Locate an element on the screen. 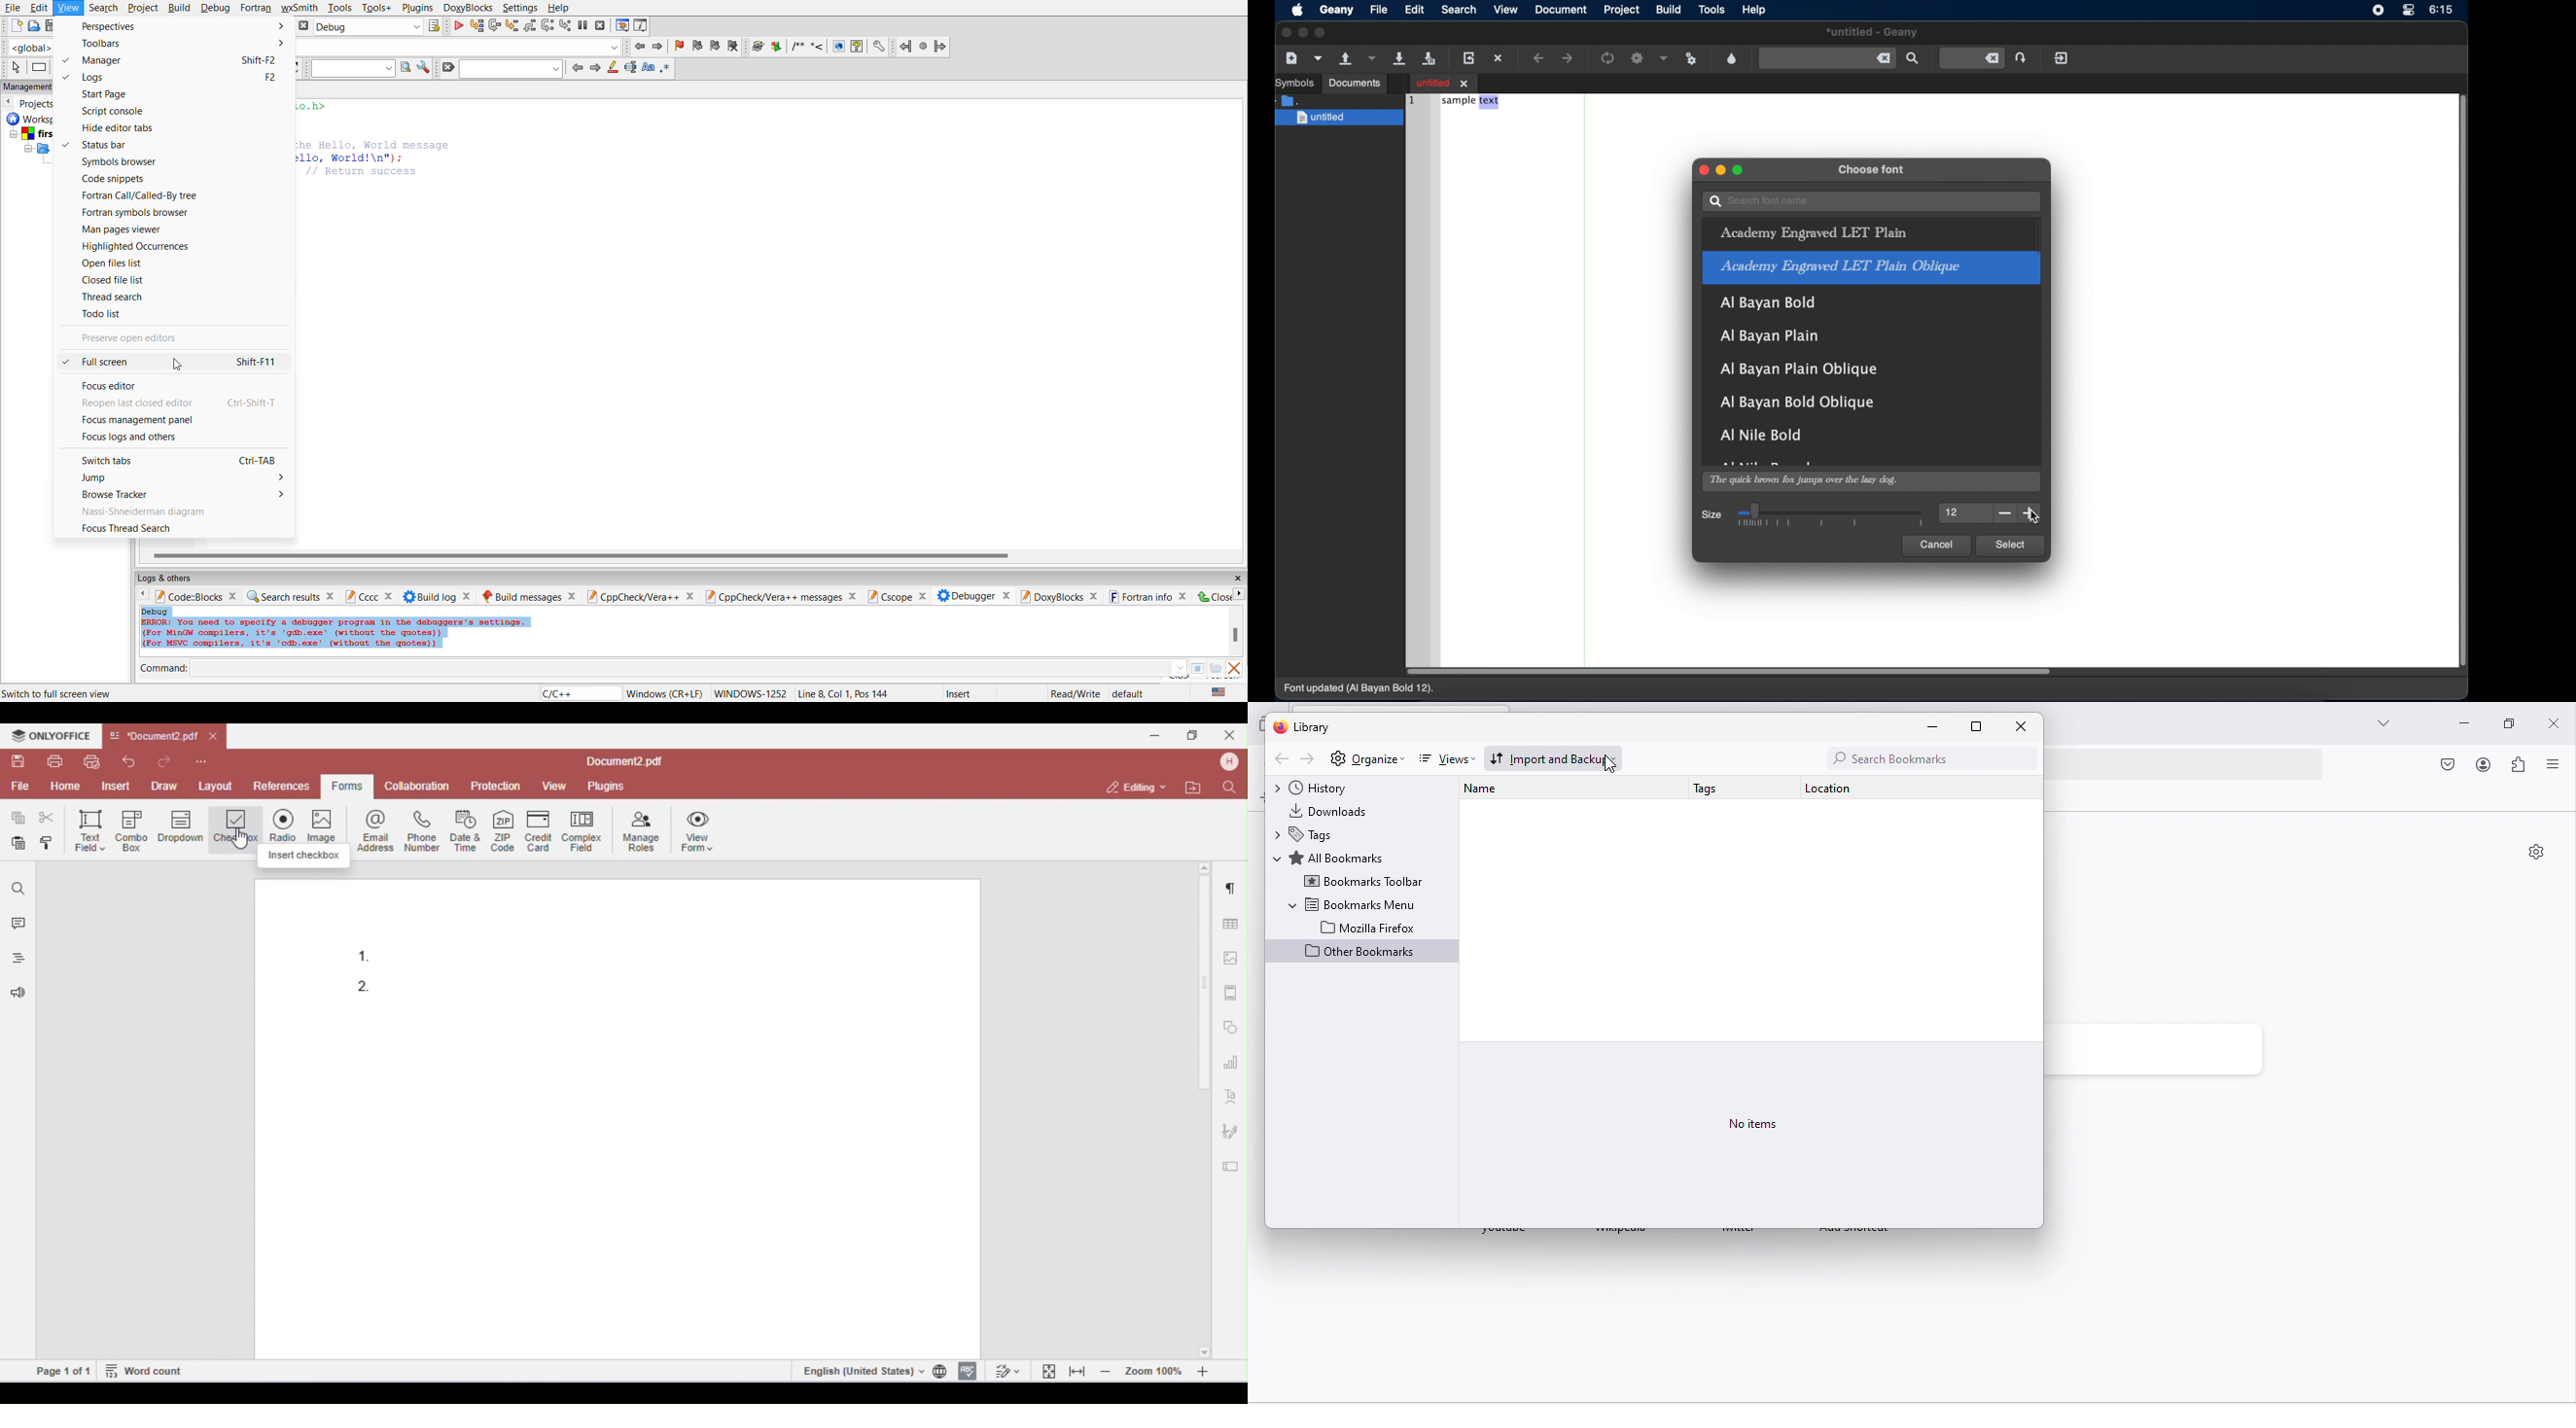 The height and width of the screenshot is (1428, 2576). check is located at coordinates (69, 142).